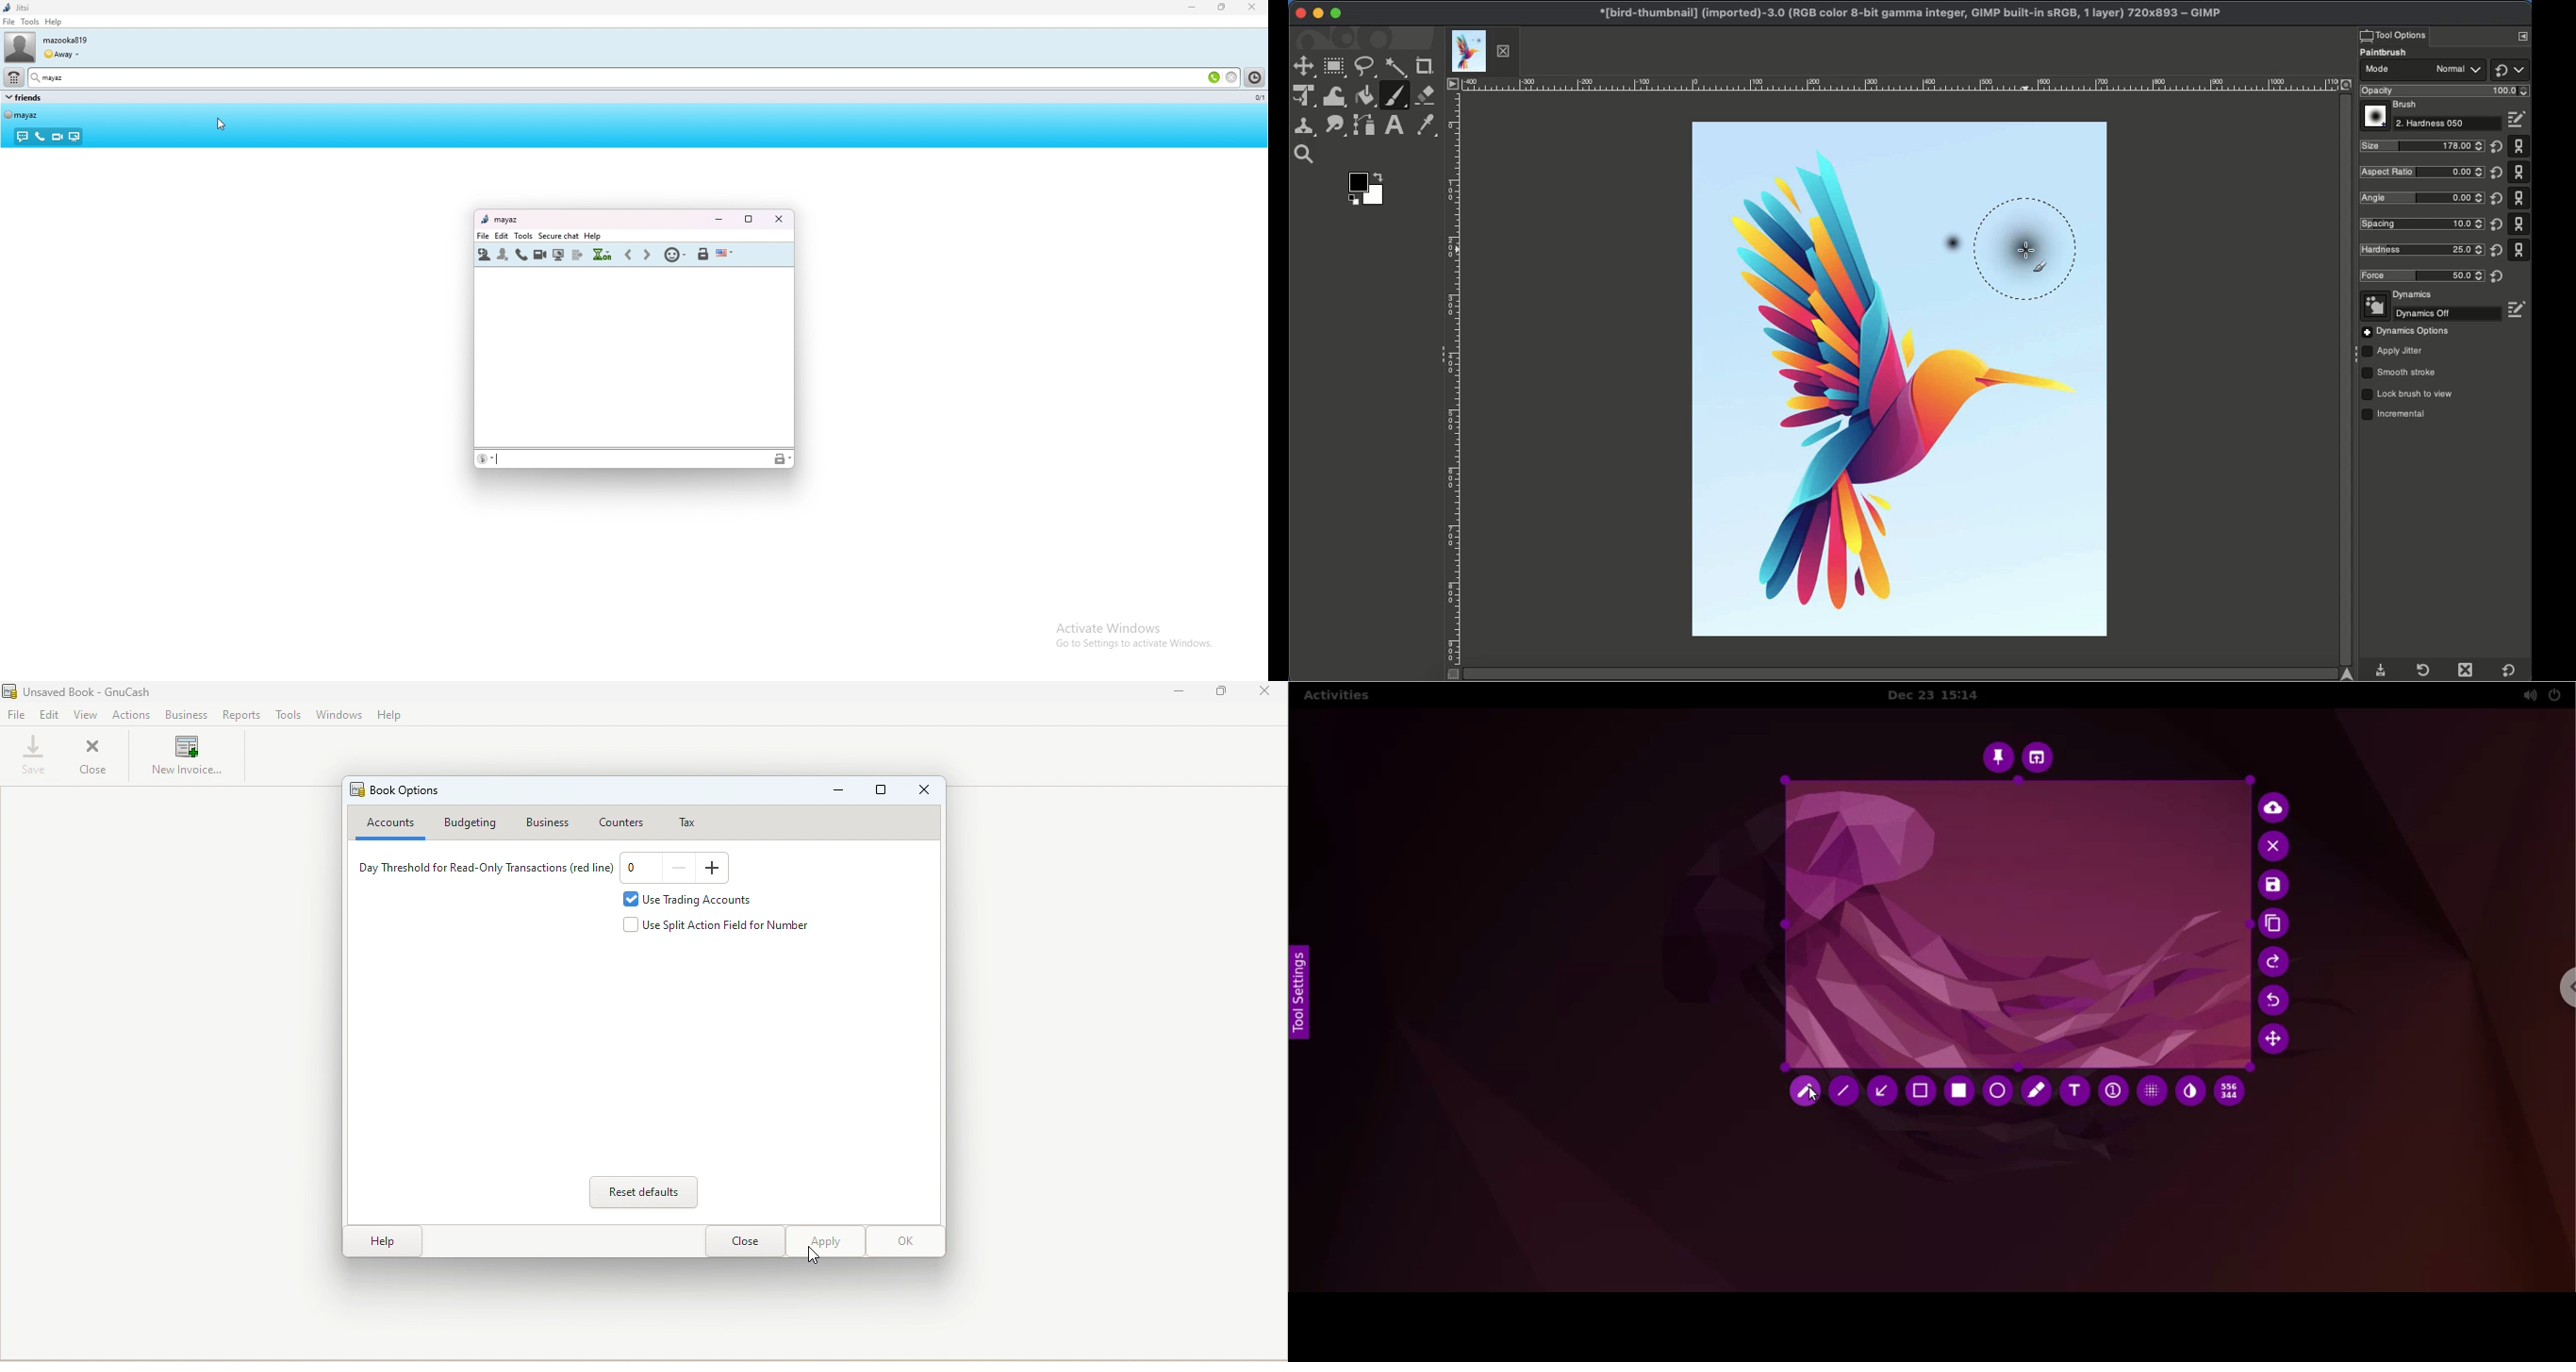 This screenshot has height=1372, width=2576. Describe the element at coordinates (2420, 223) in the screenshot. I see `Spacing` at that location.